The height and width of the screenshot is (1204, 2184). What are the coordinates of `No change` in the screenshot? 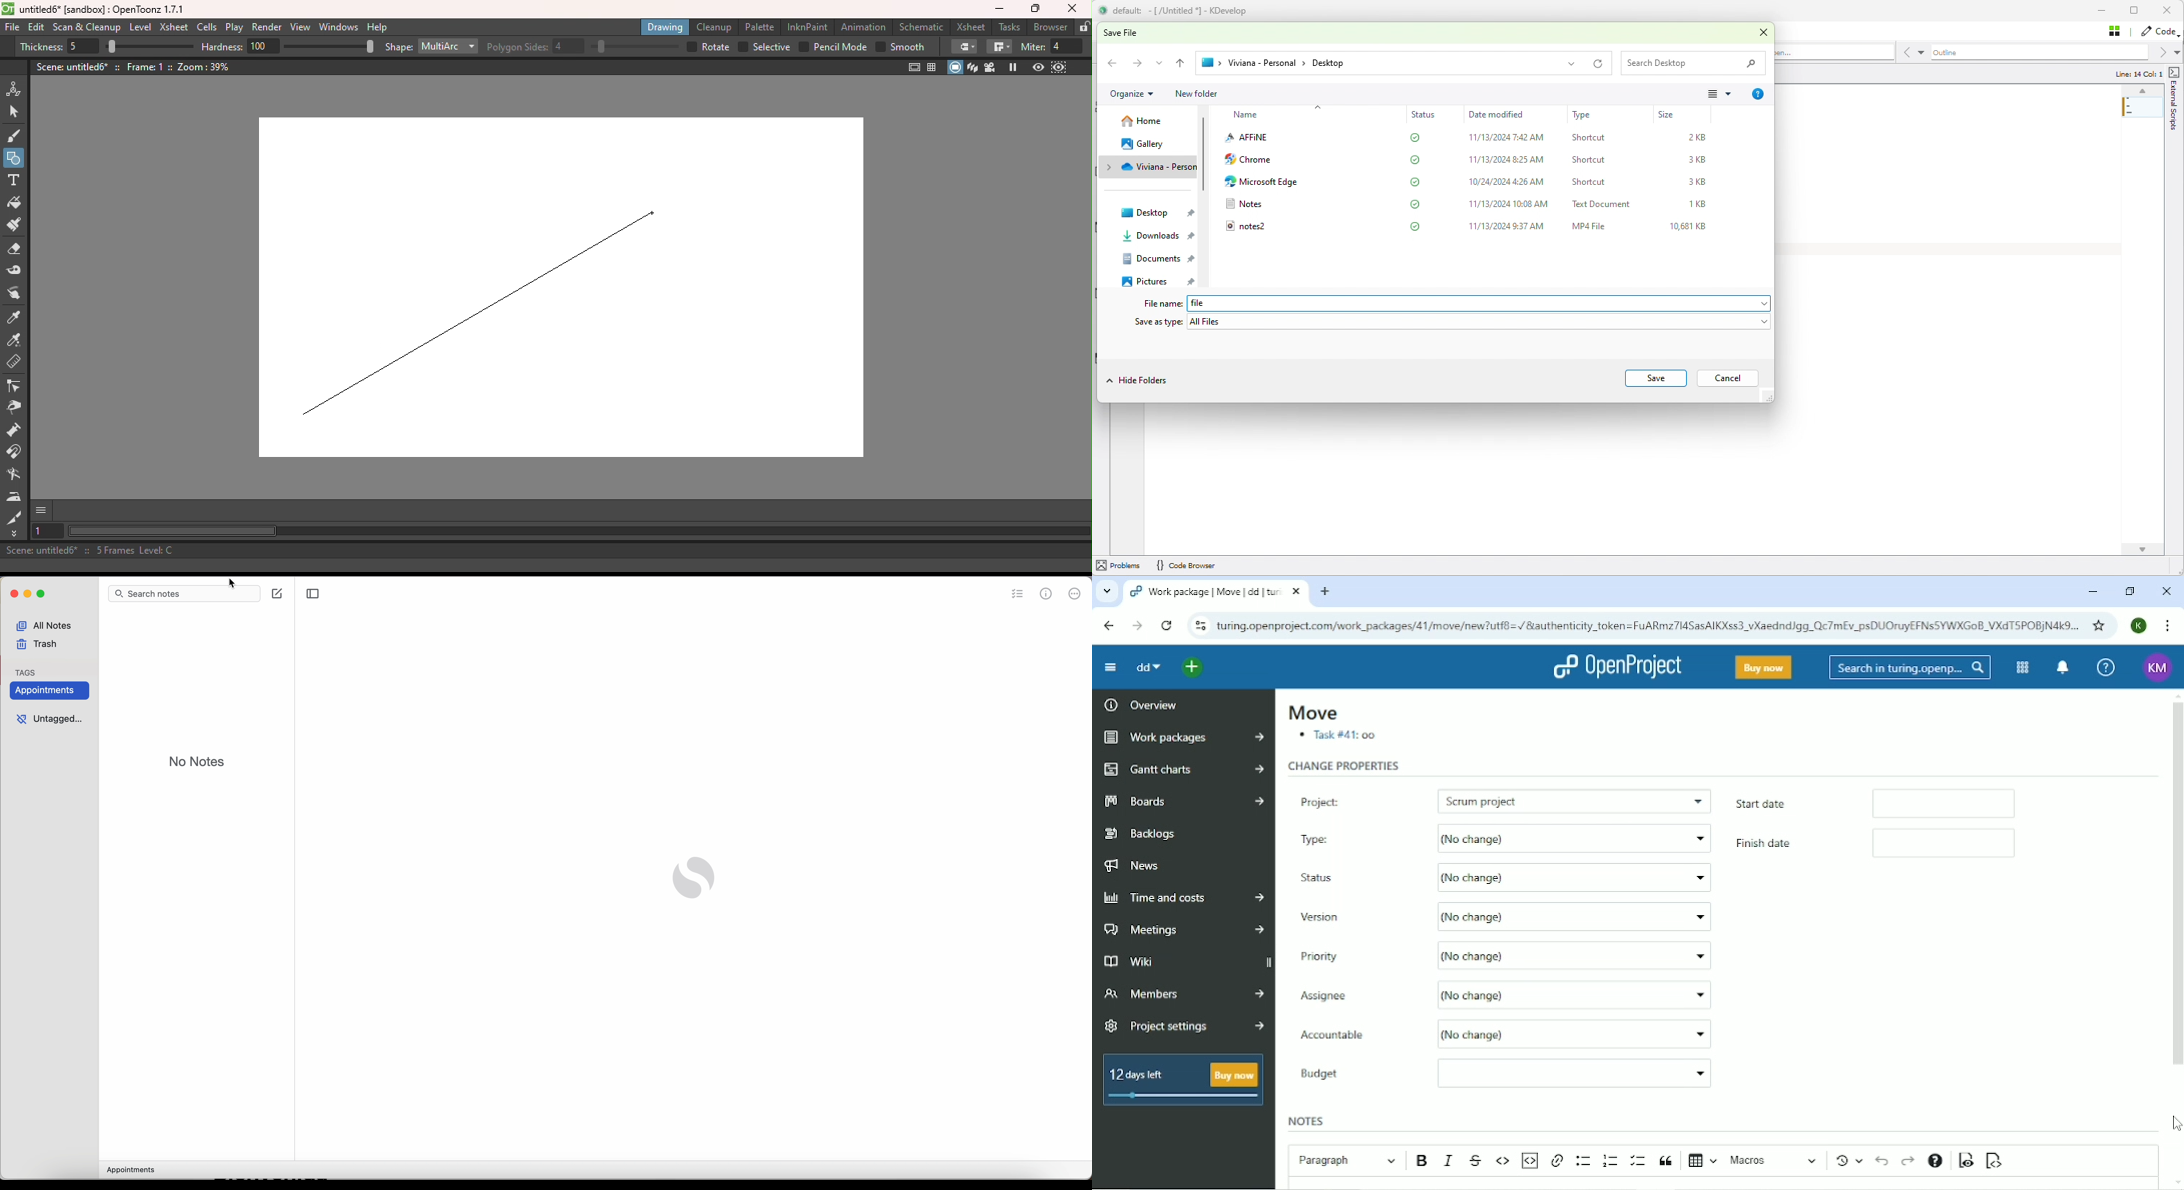 It's located at (1571, 839).